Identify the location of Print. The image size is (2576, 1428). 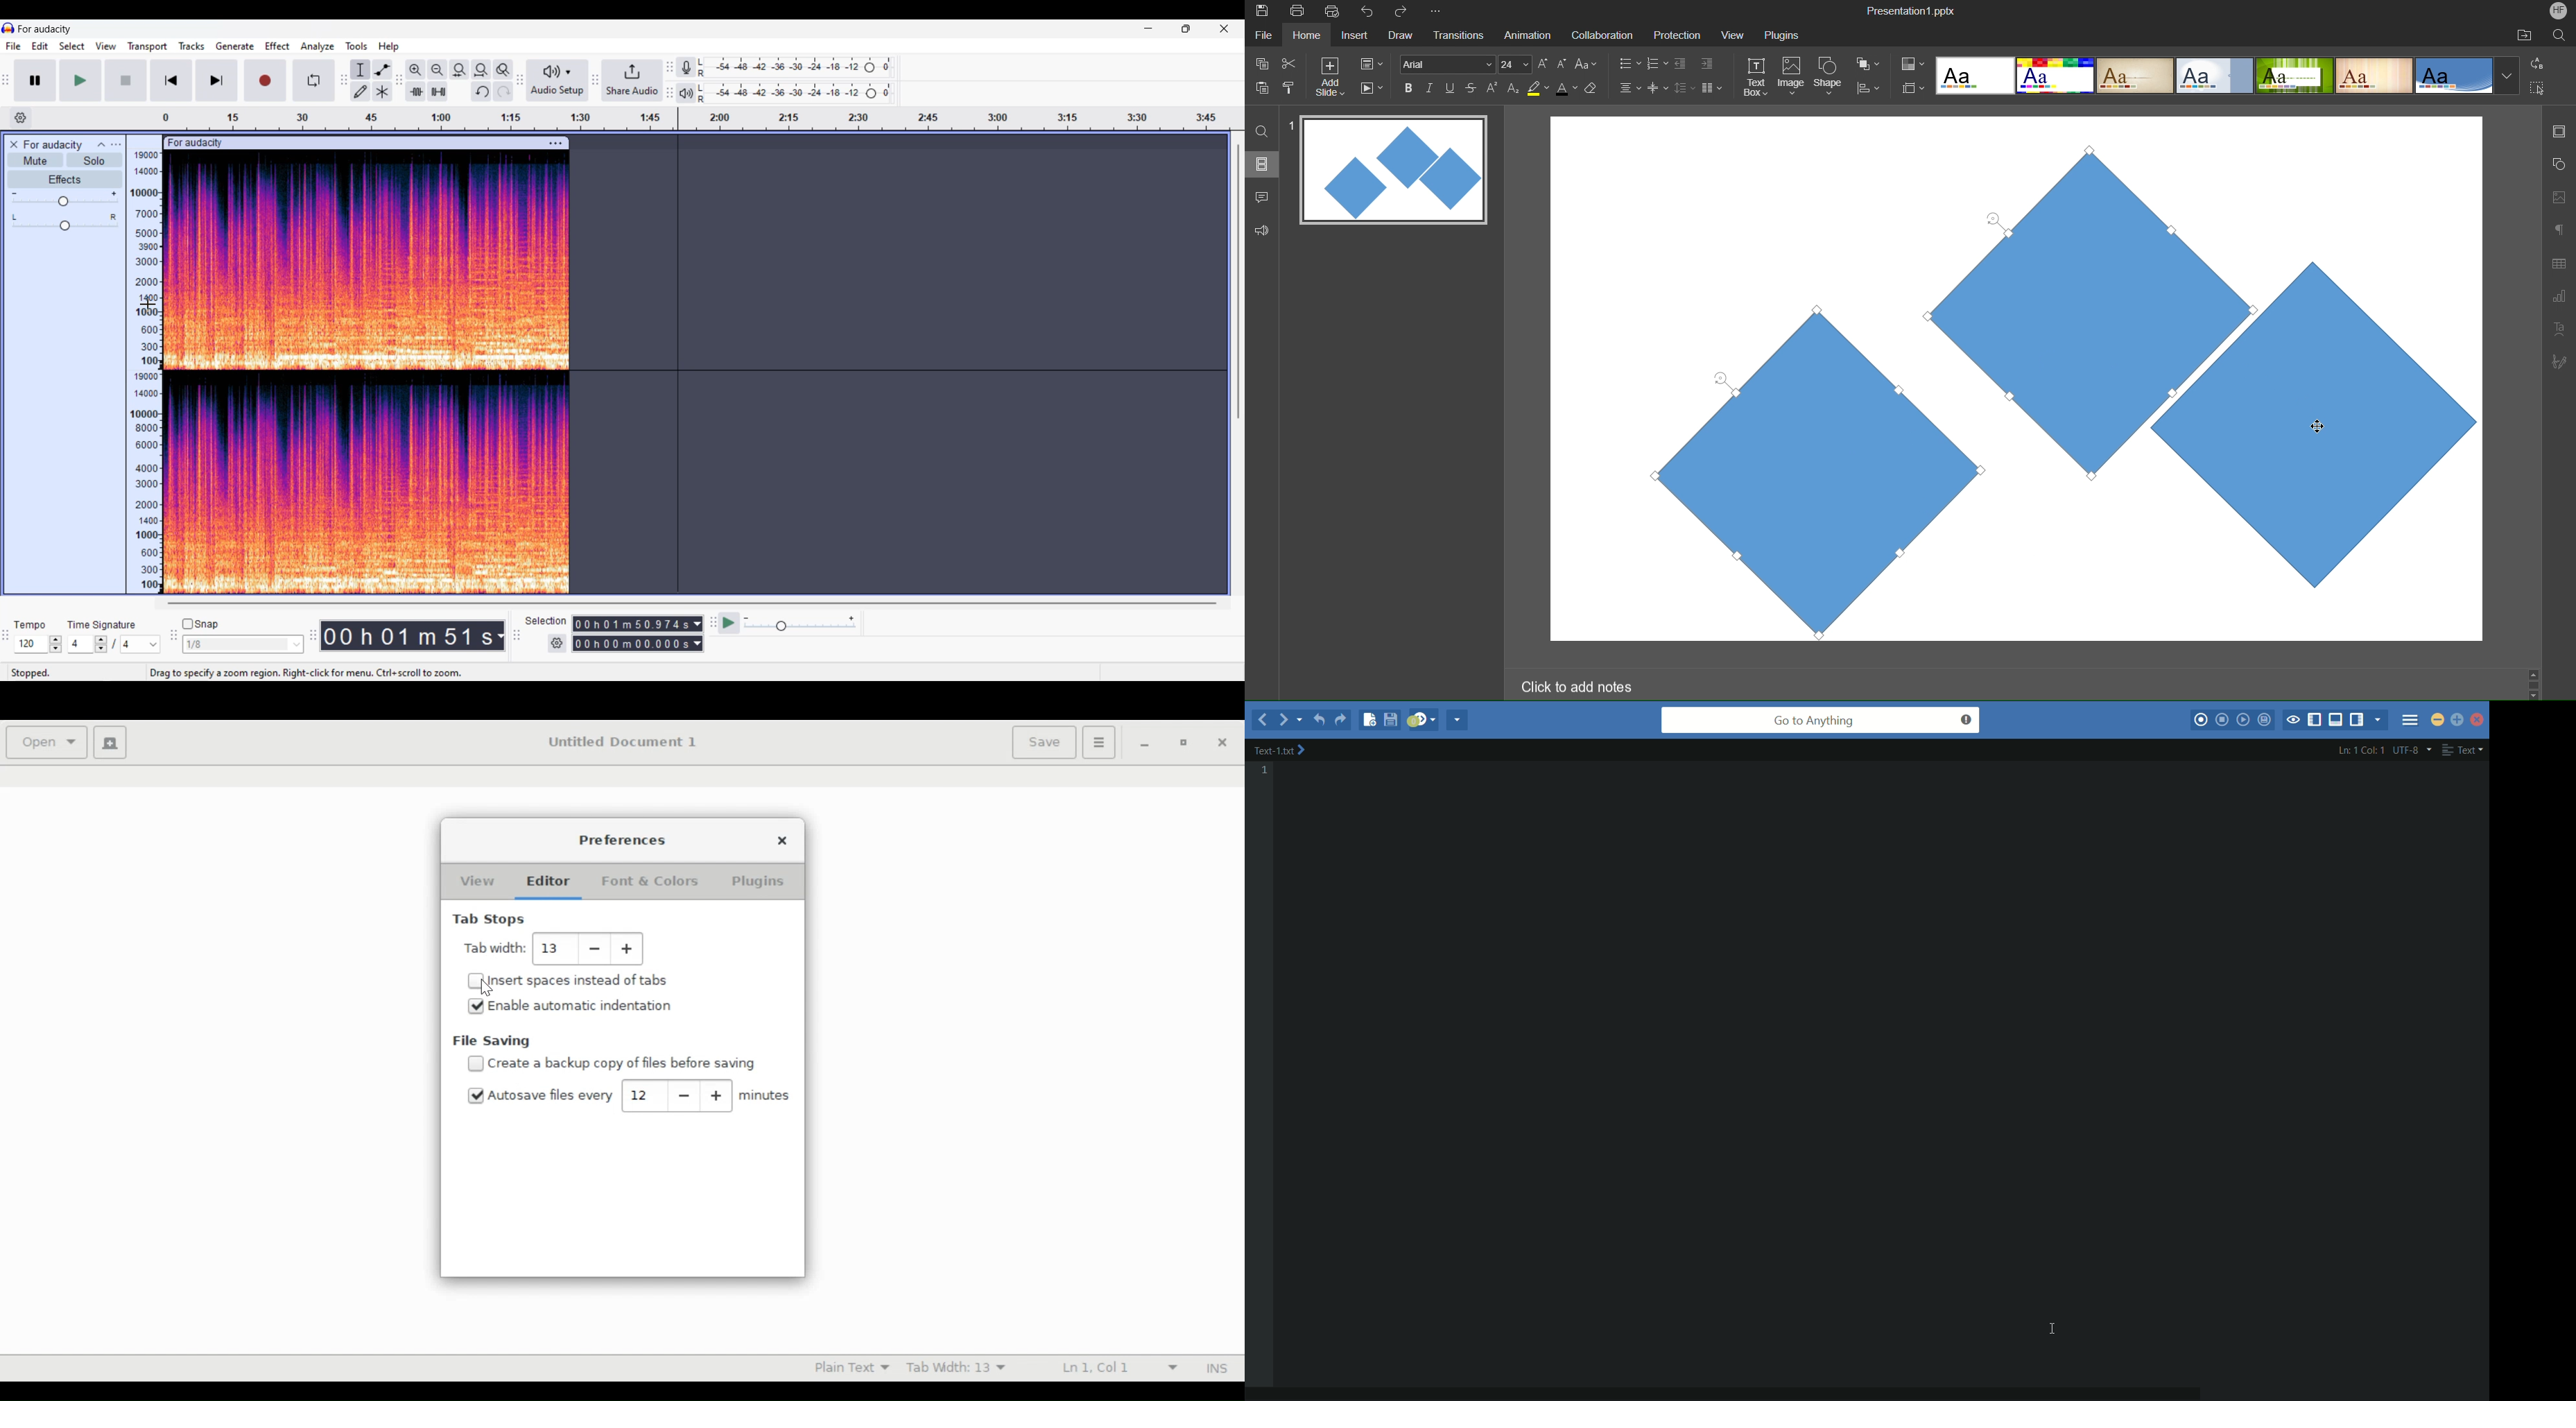
(1297, 12).